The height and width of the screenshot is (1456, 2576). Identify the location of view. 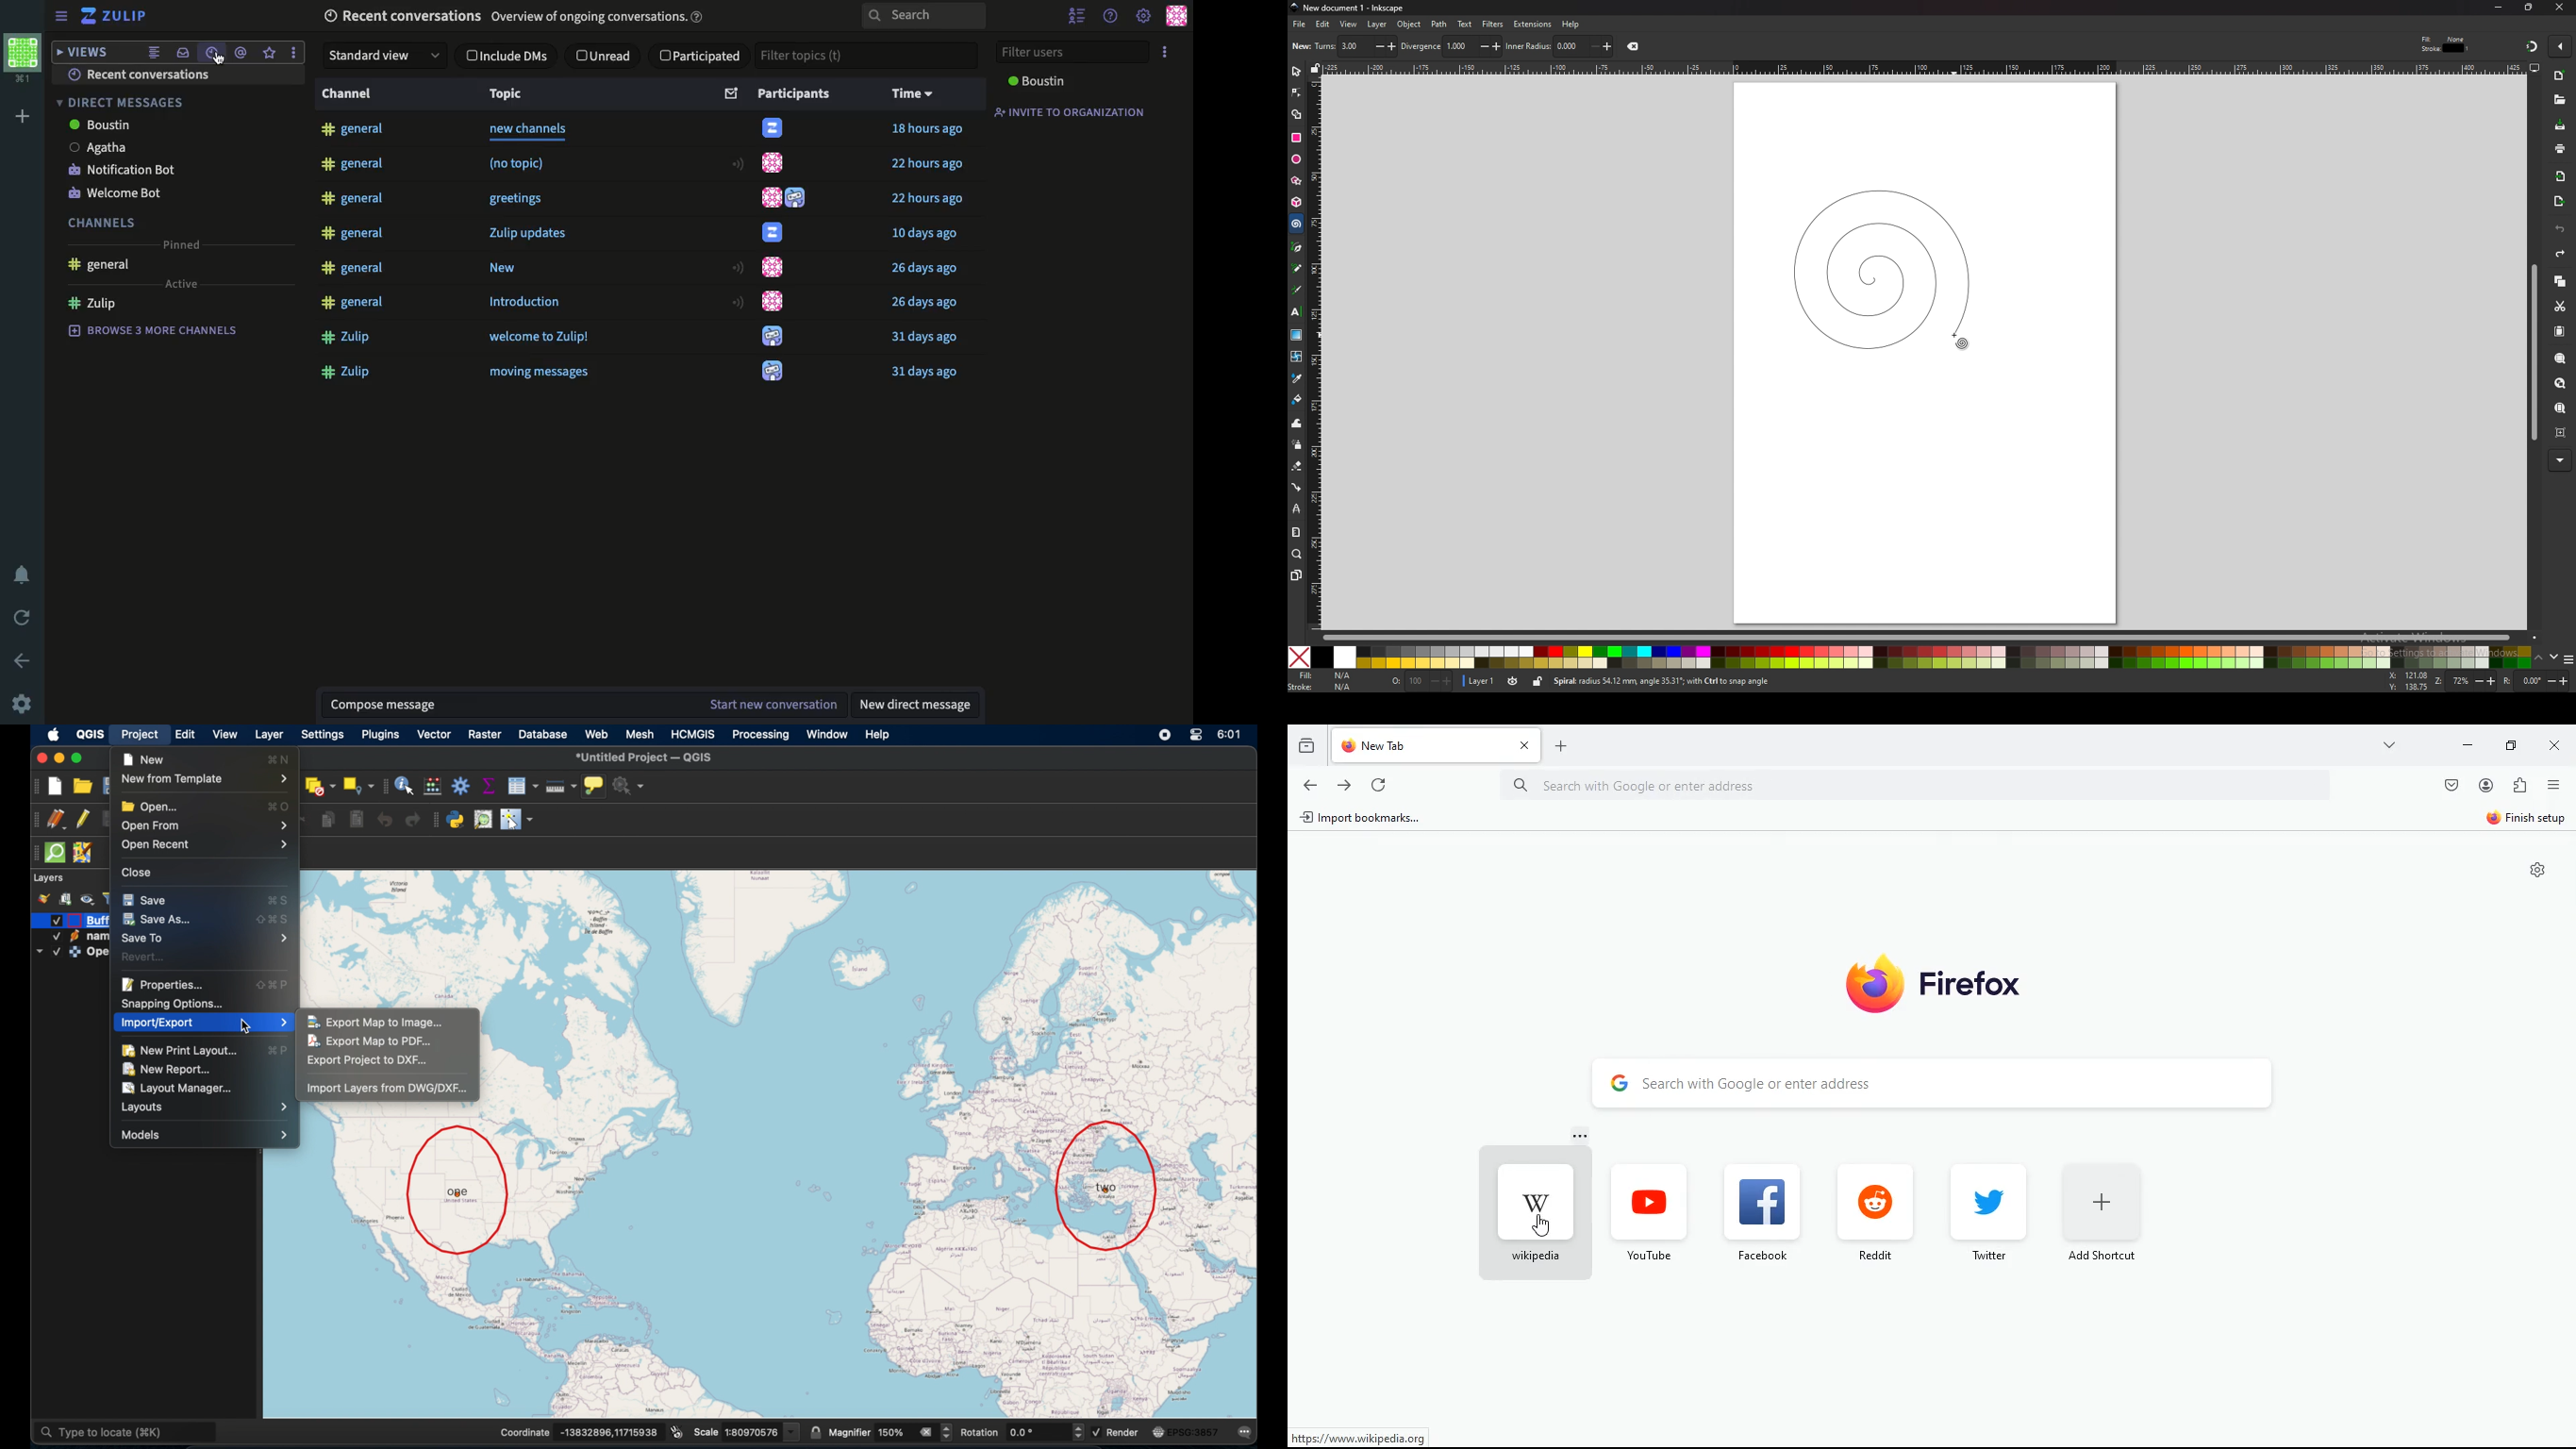
(2390, 748).